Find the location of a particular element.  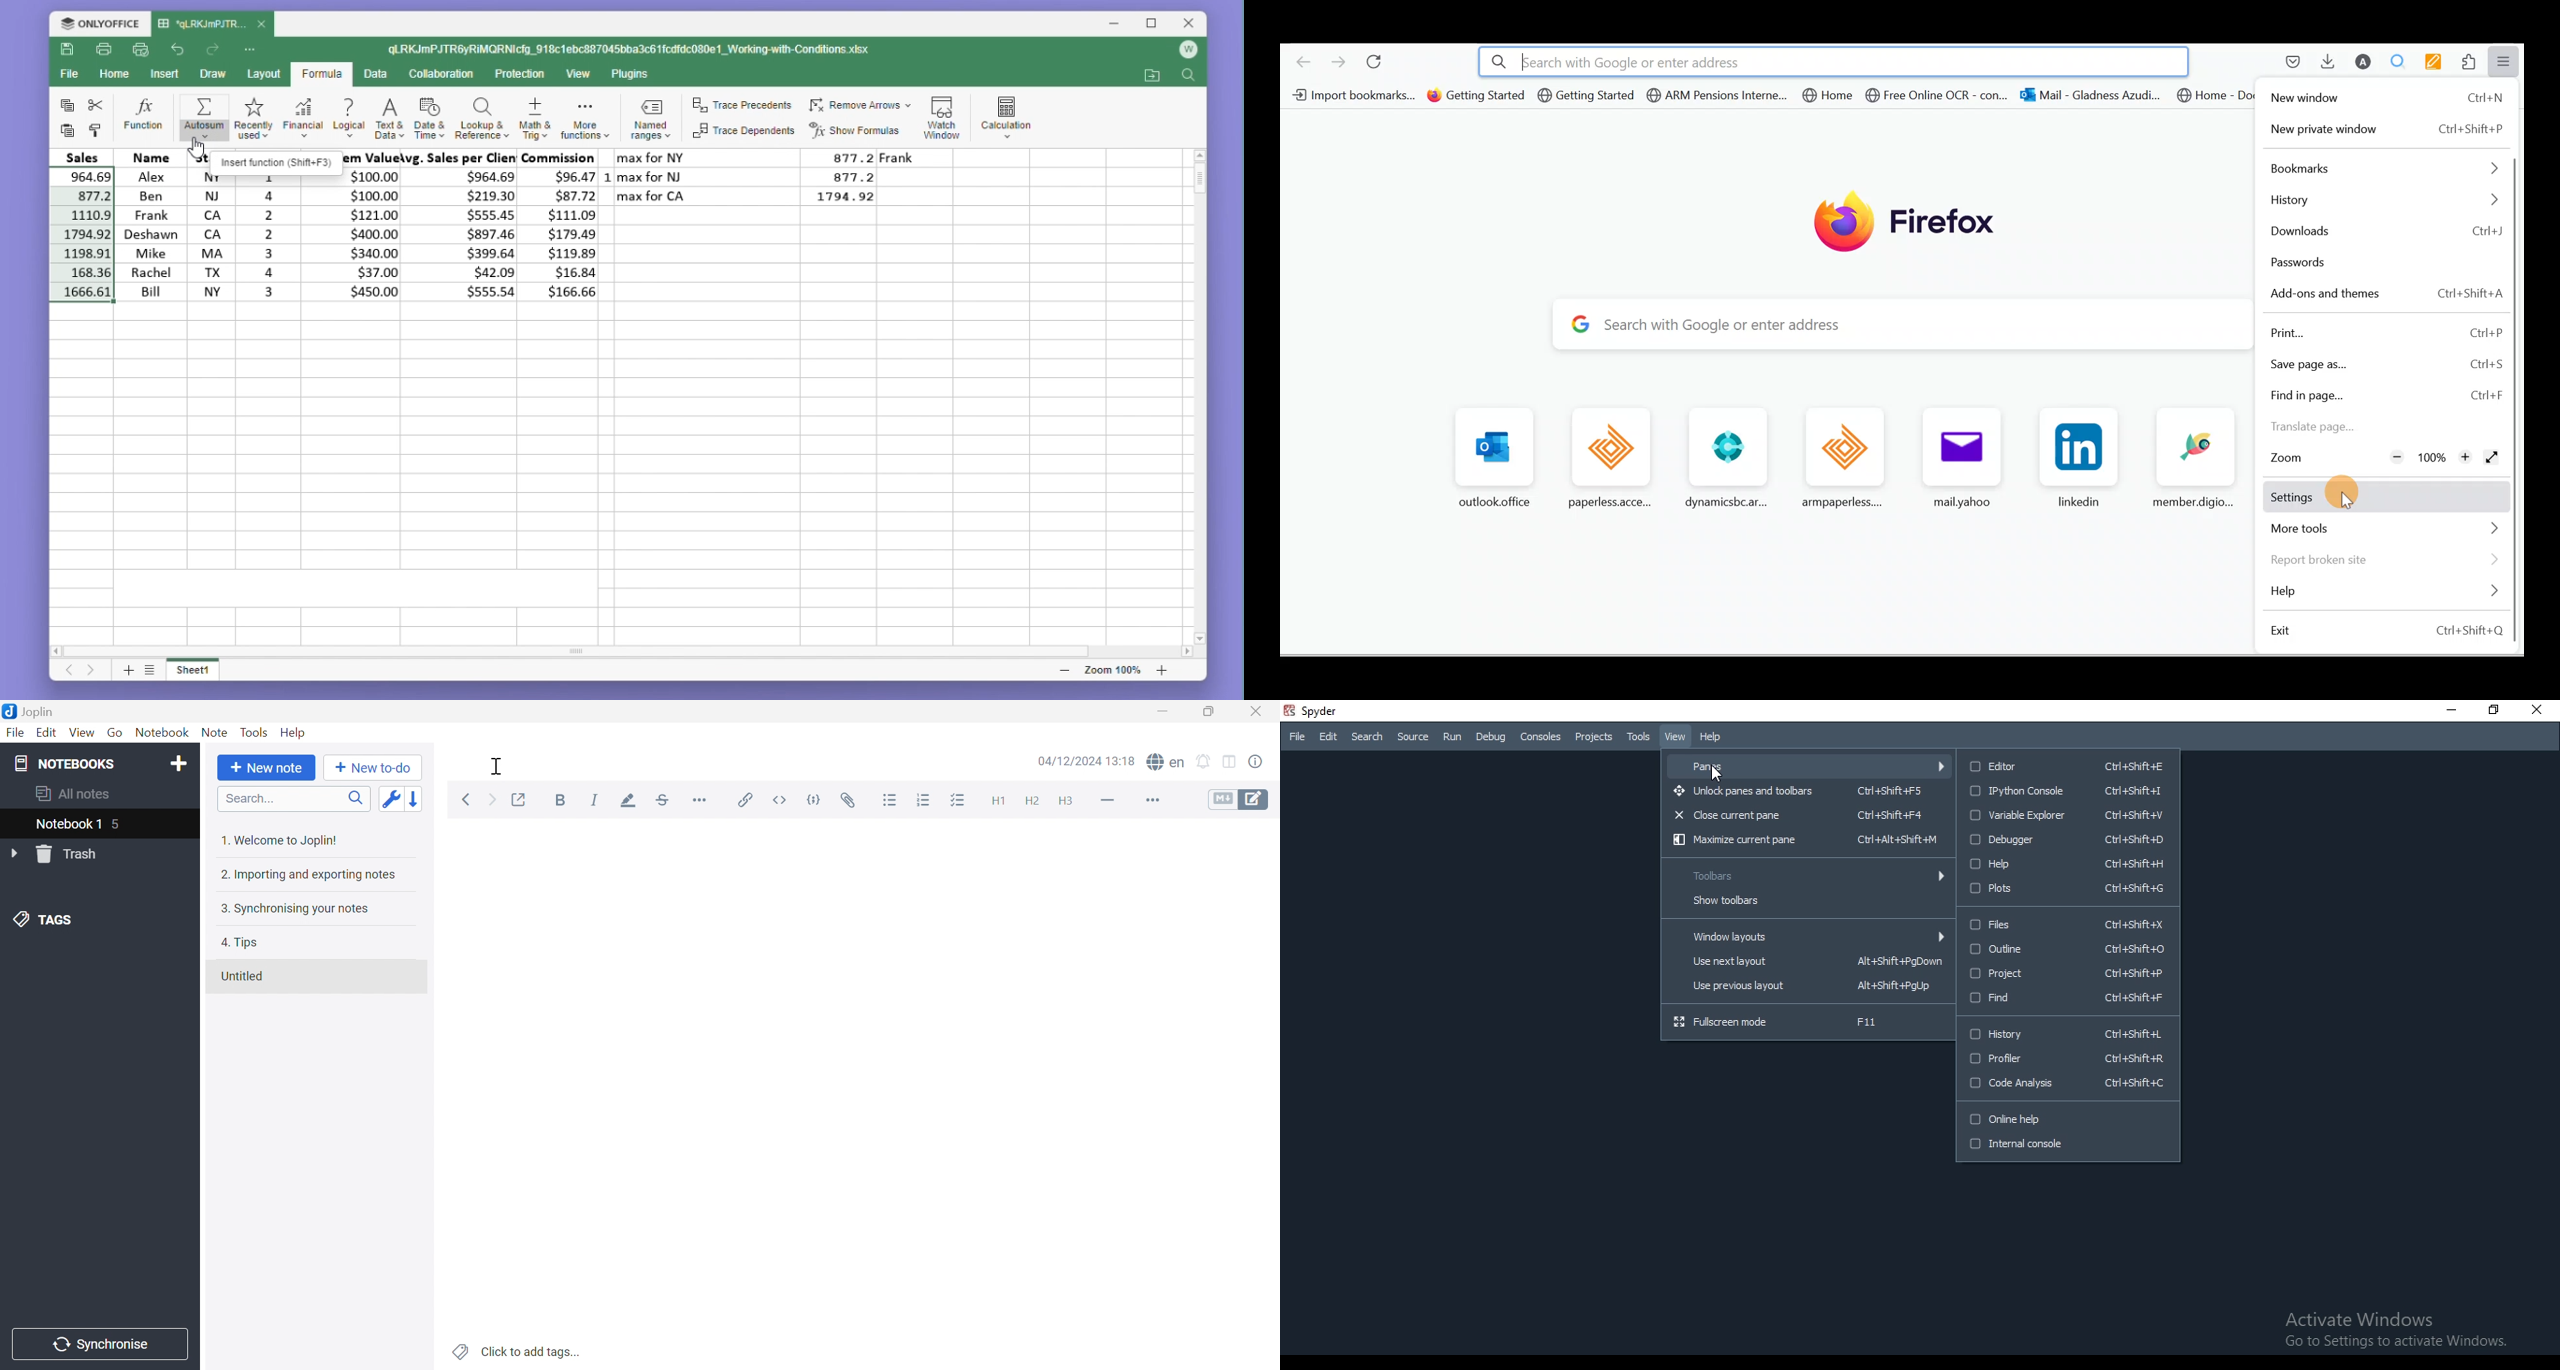

Edit is located at coordinates (1330, 738).